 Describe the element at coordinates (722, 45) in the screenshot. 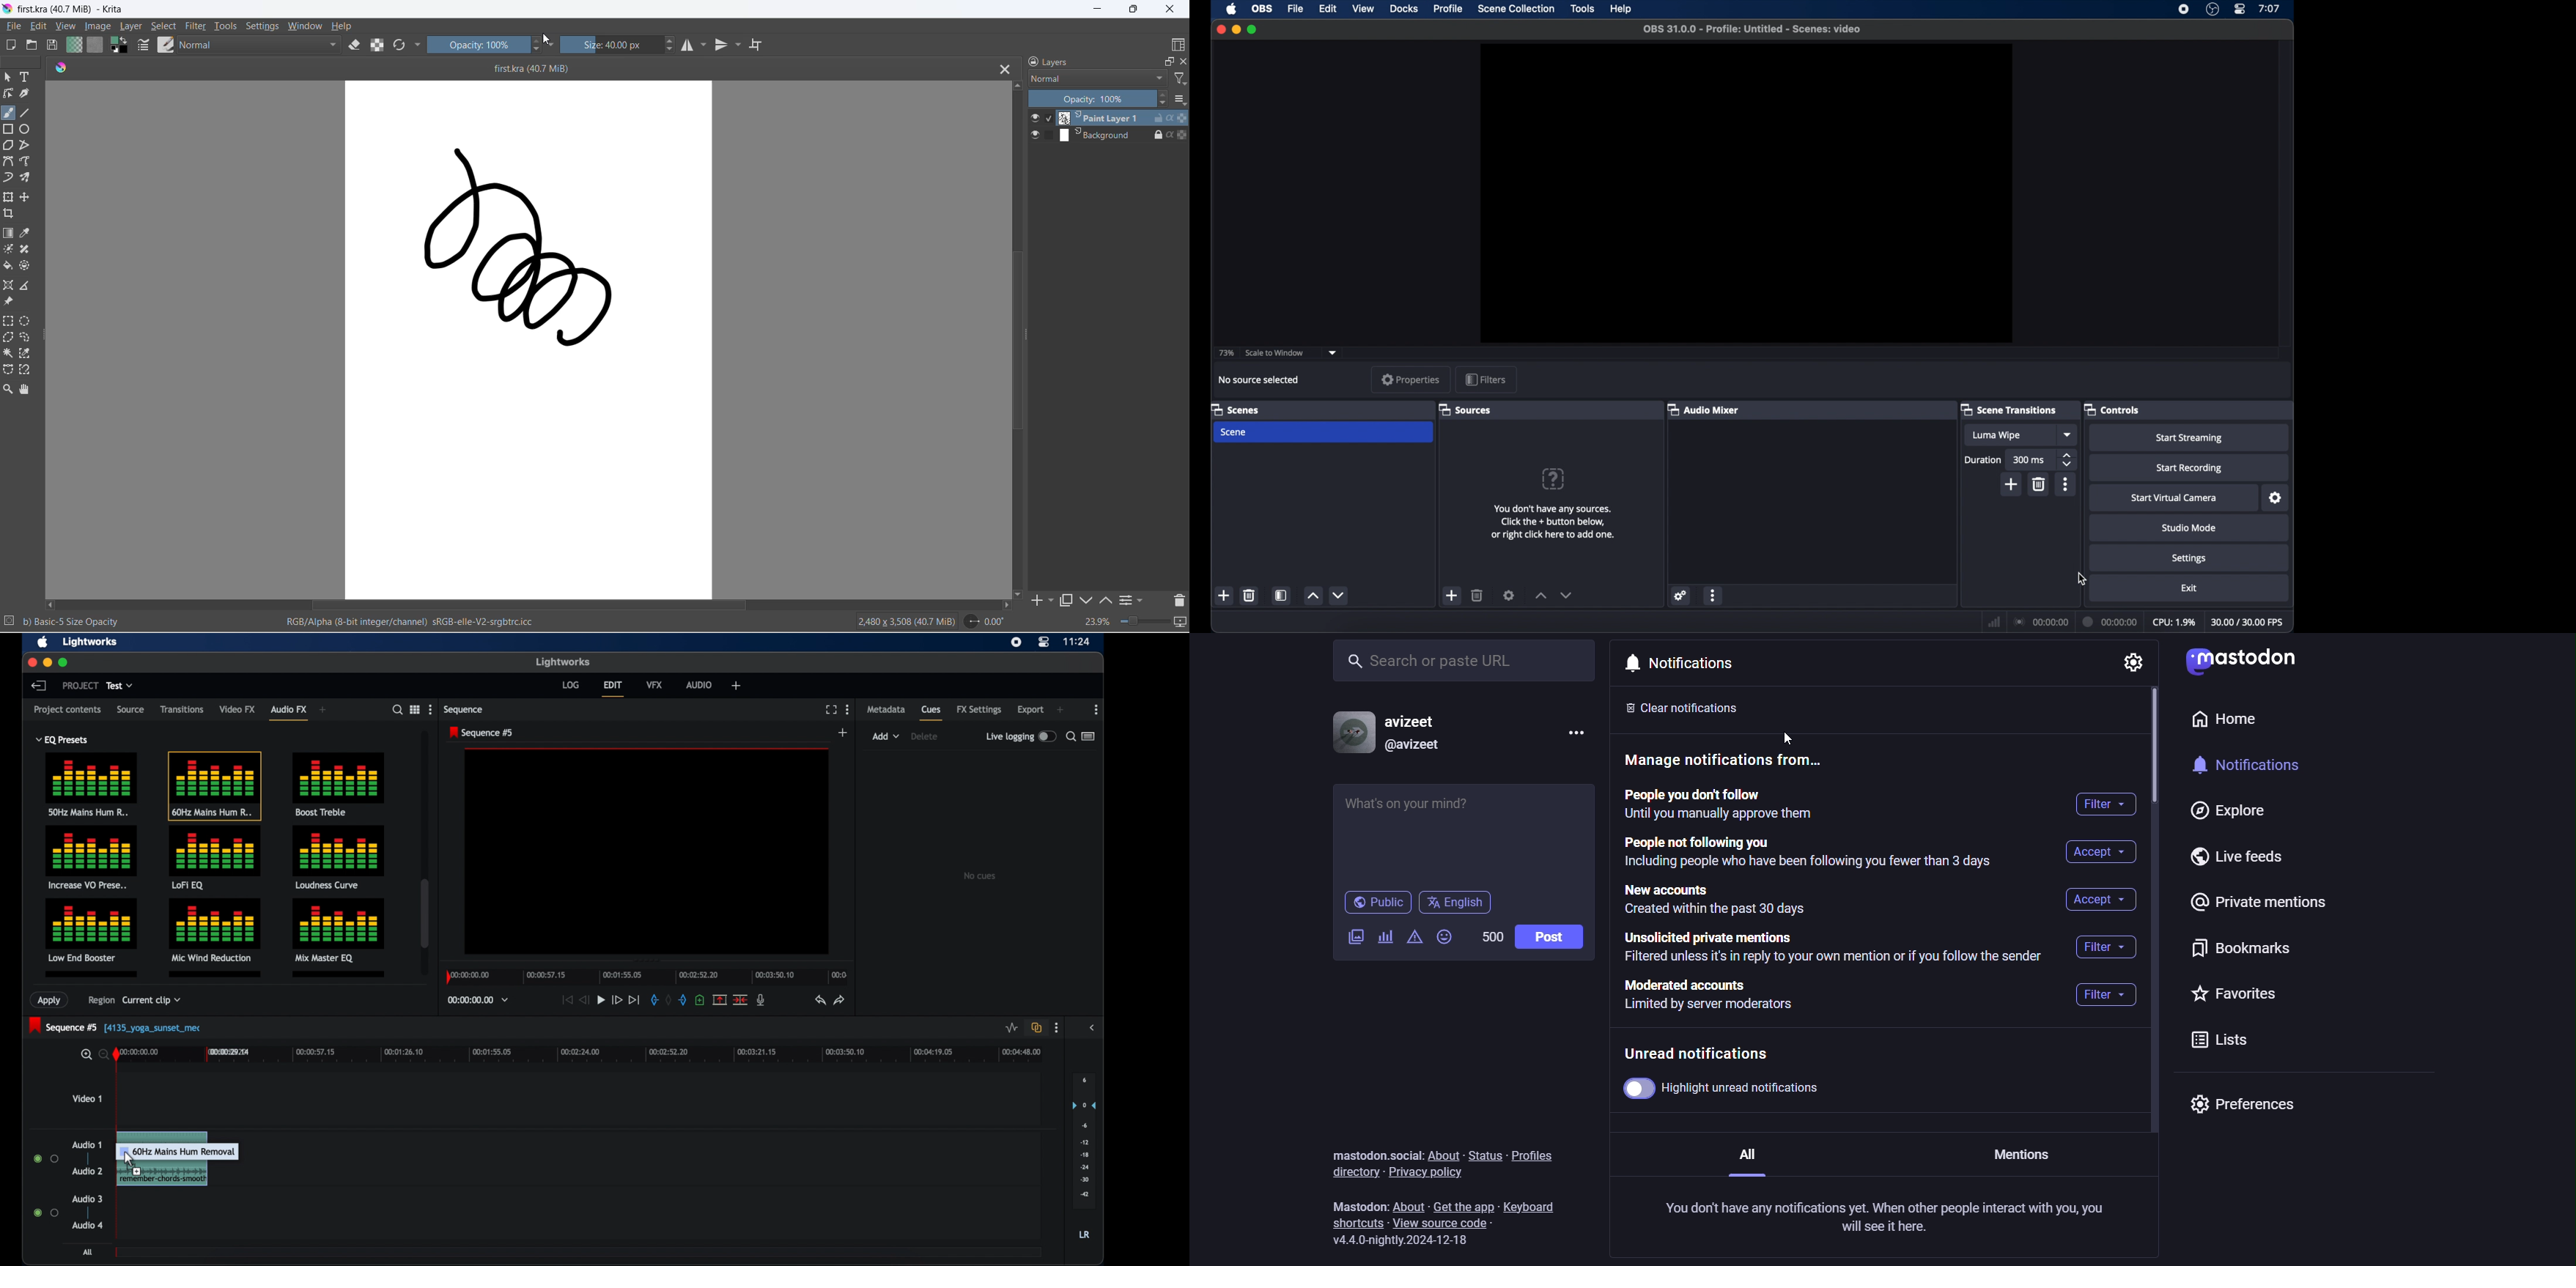

I see `vertical mirror tool` at that location.